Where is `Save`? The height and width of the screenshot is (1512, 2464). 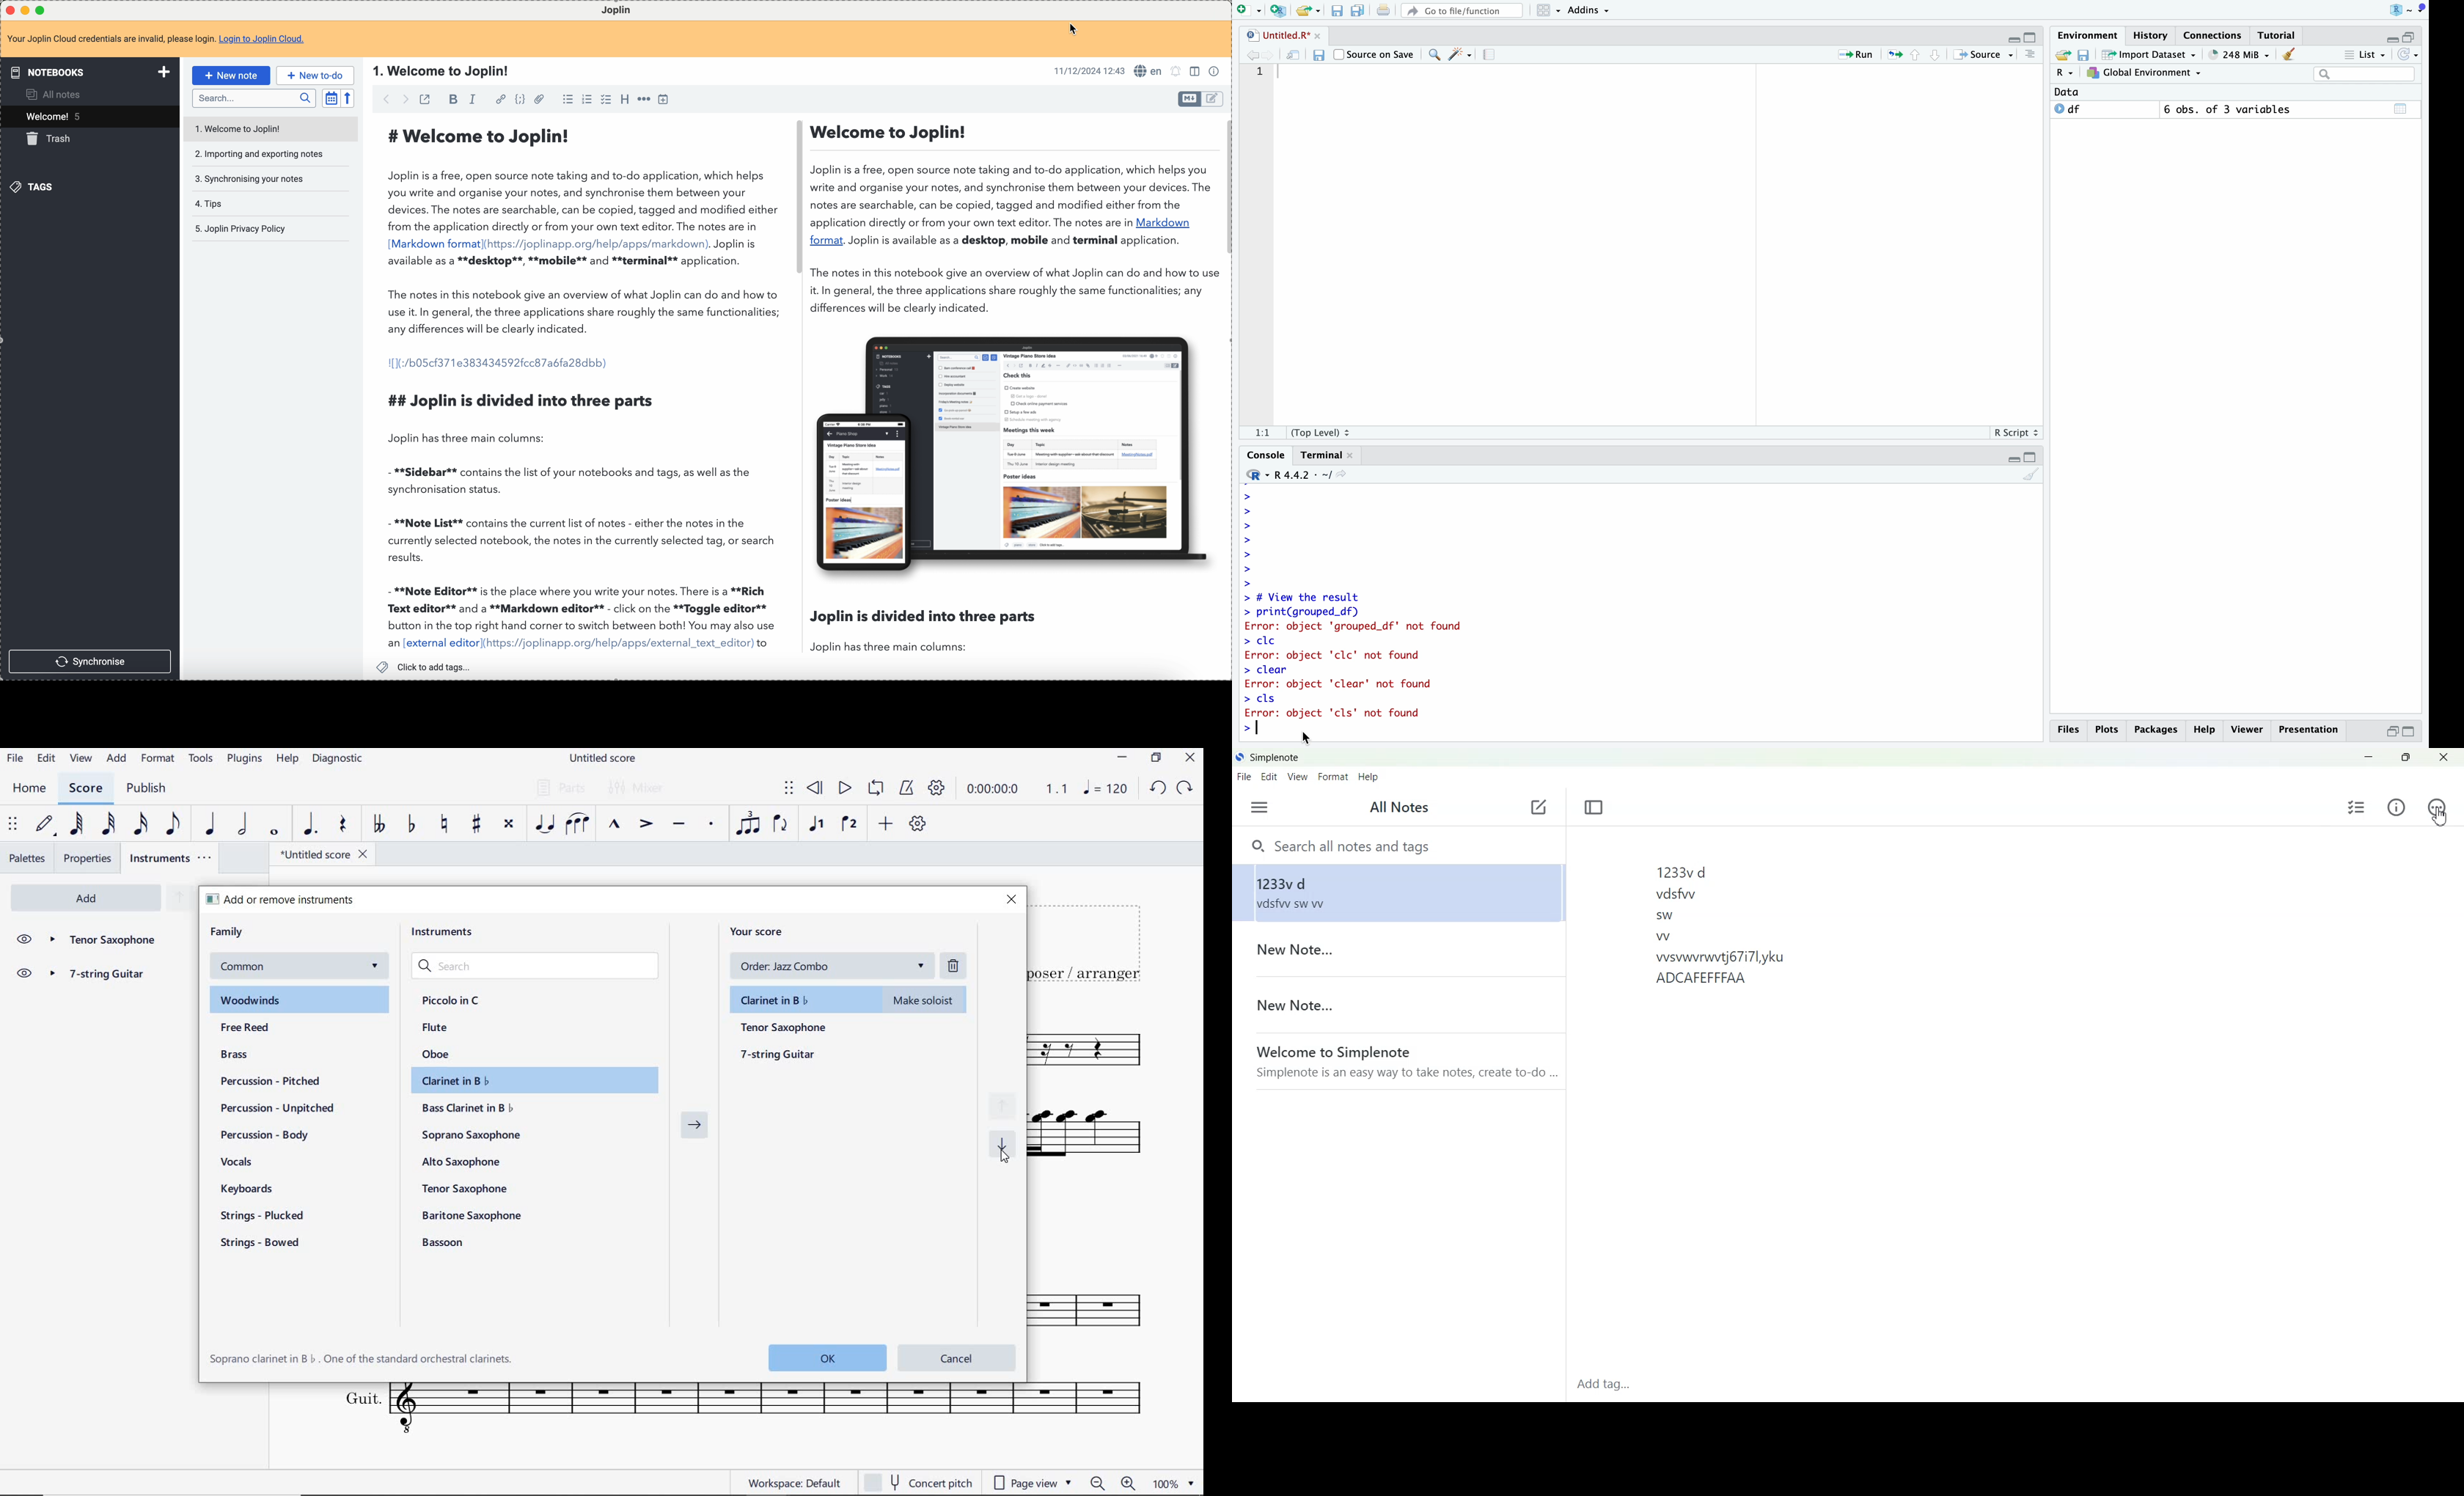
Save is located at coordinates (1319, 55).